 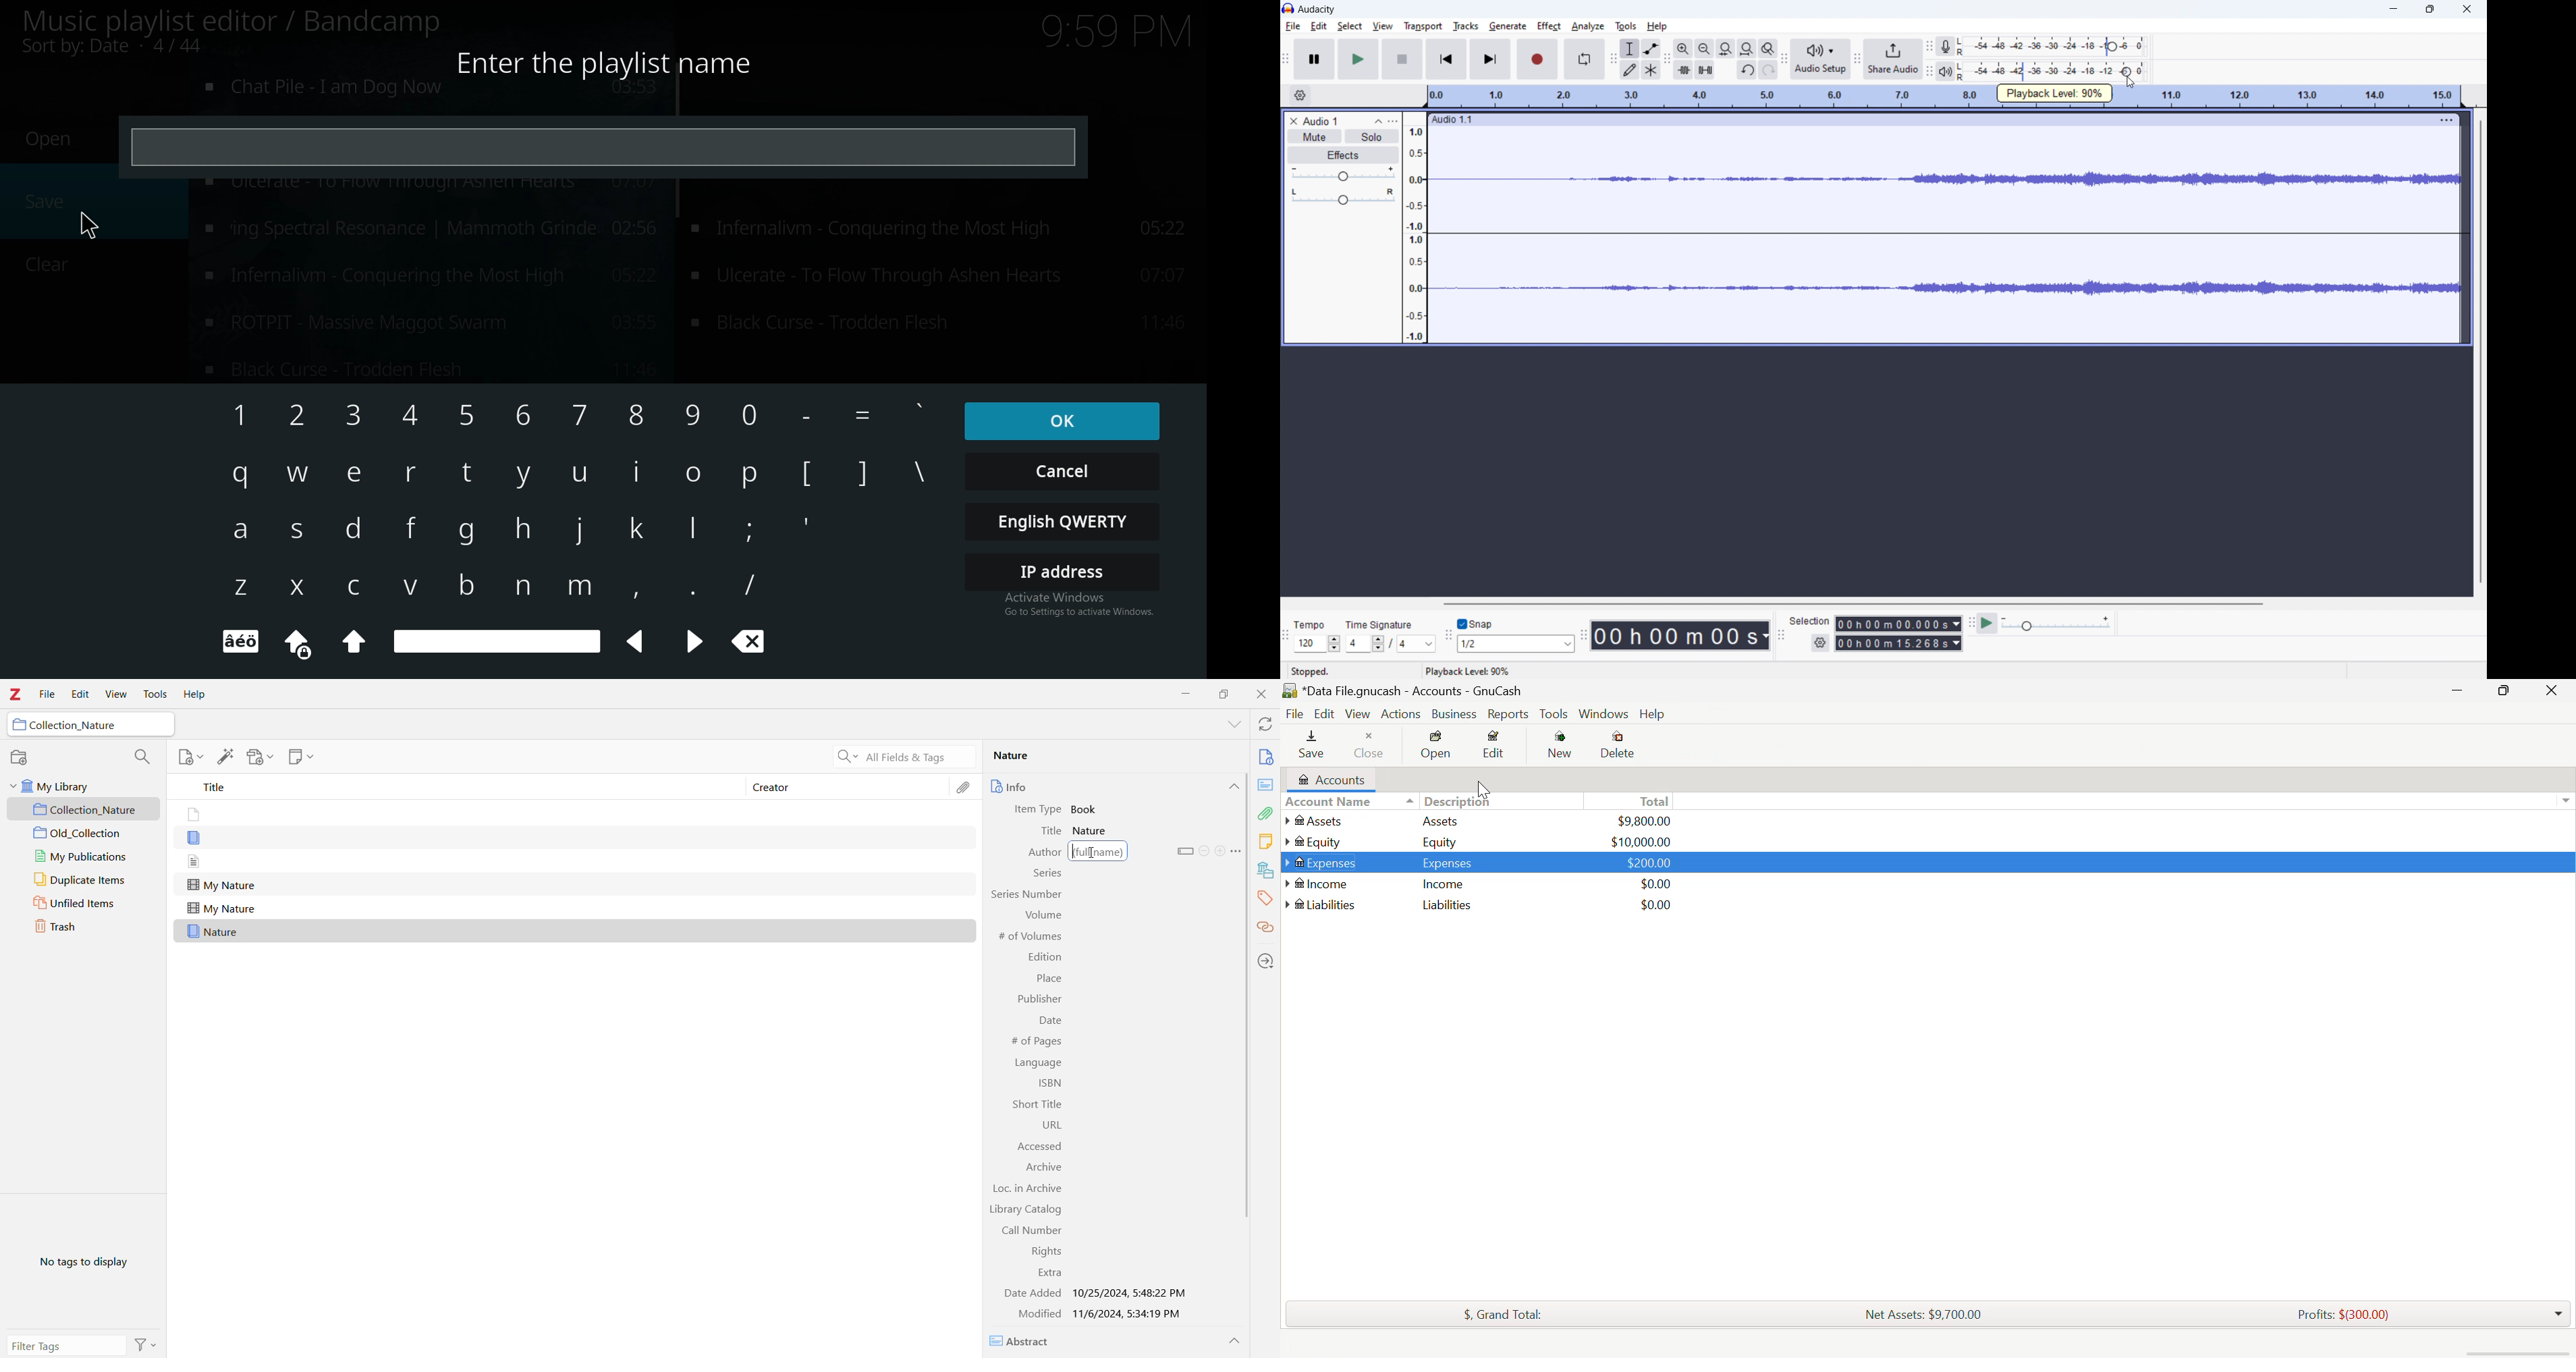 I want to click on Application Logo, so click(x=15, y=696).